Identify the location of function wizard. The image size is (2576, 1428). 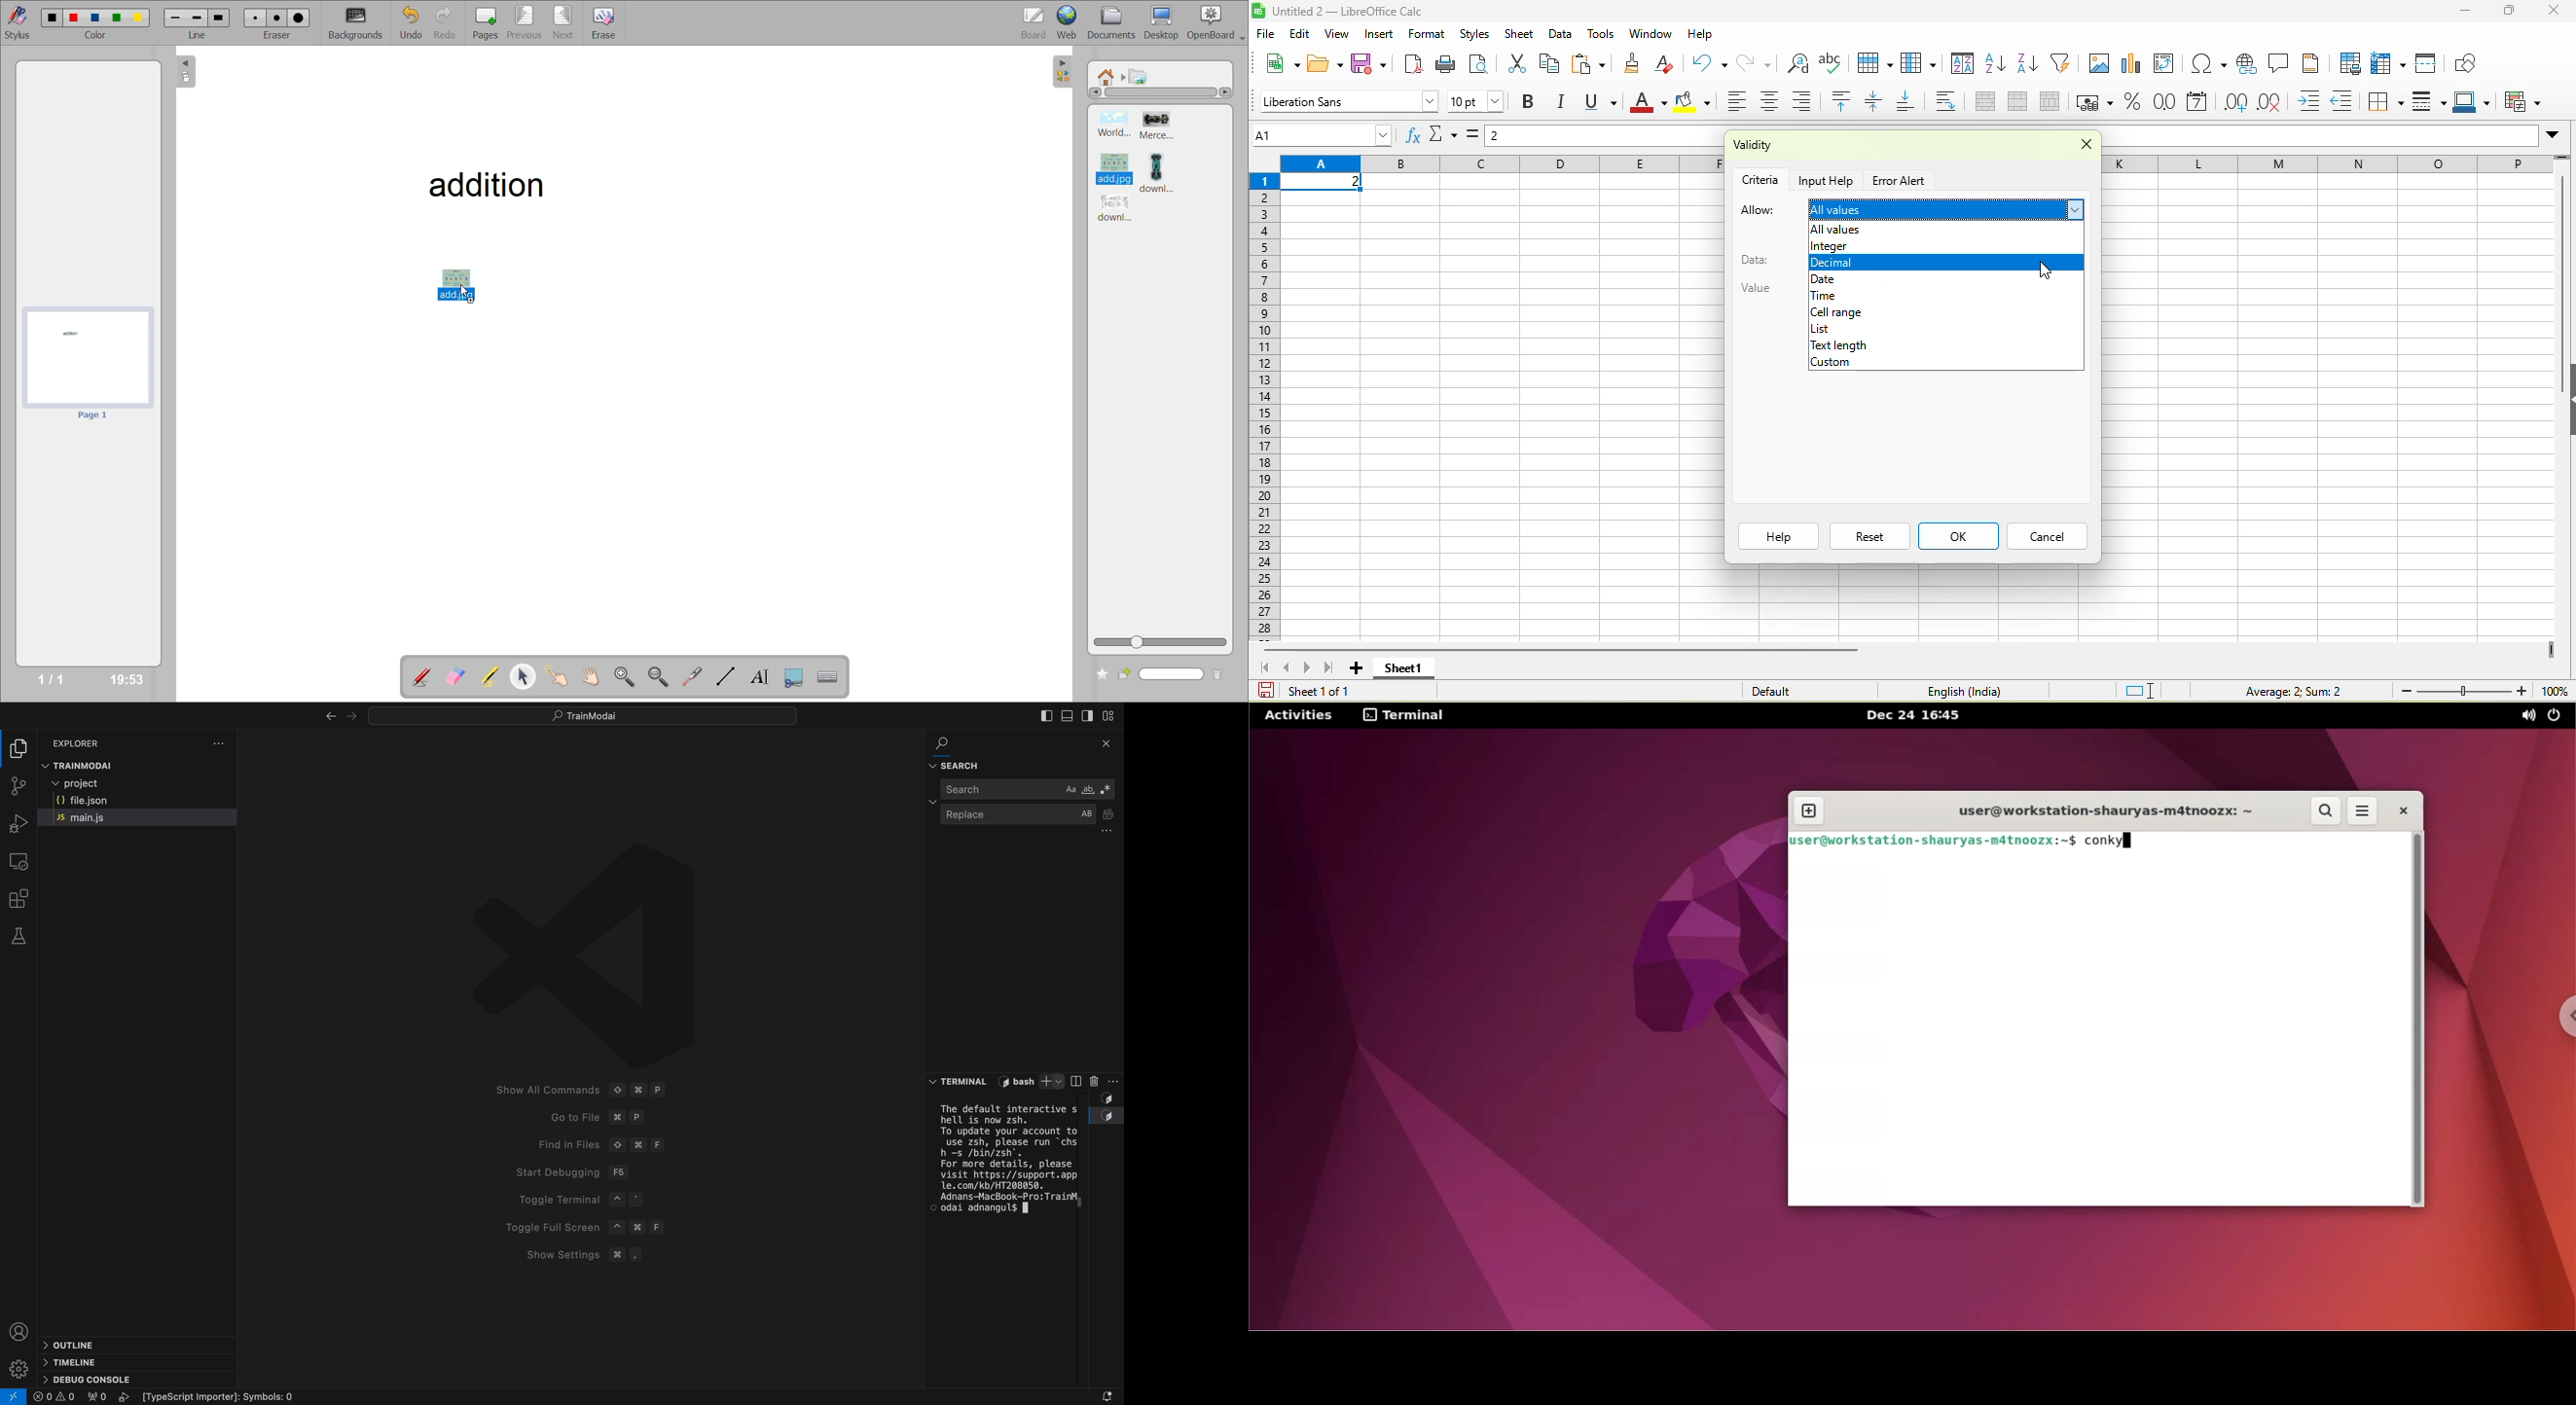
(1413, 135).